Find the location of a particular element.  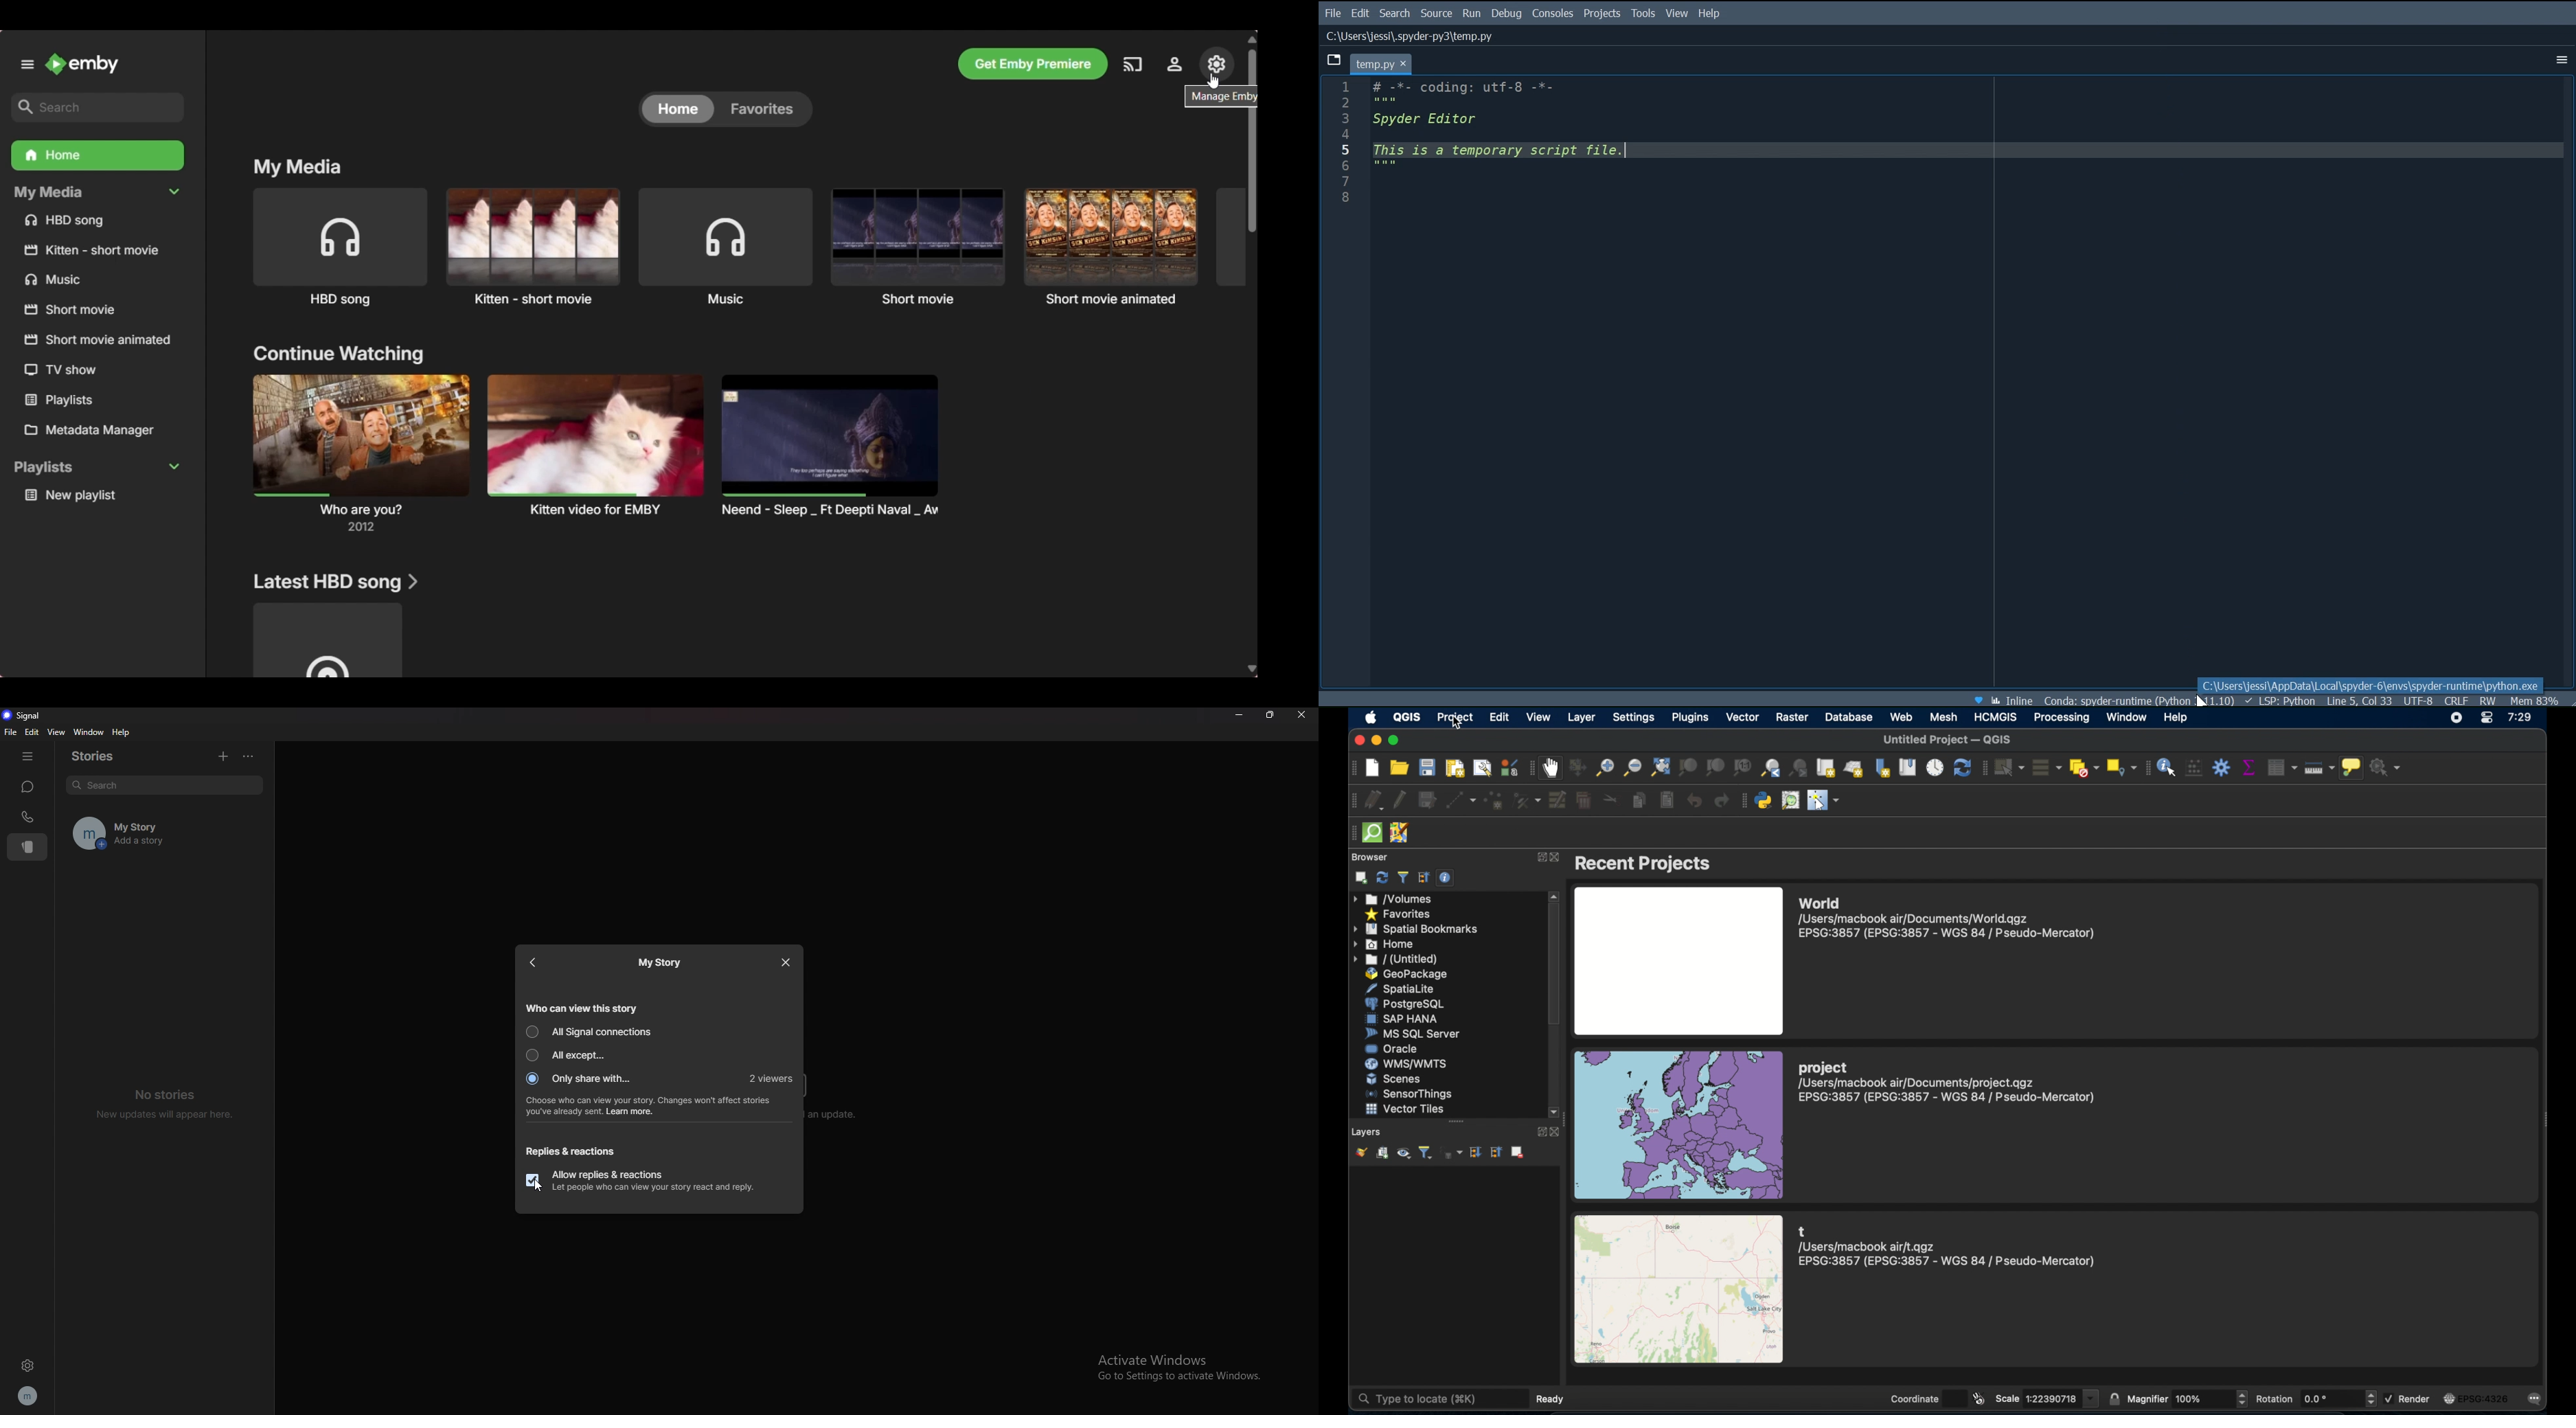

Consoles is located at coordinates (1553, 14).